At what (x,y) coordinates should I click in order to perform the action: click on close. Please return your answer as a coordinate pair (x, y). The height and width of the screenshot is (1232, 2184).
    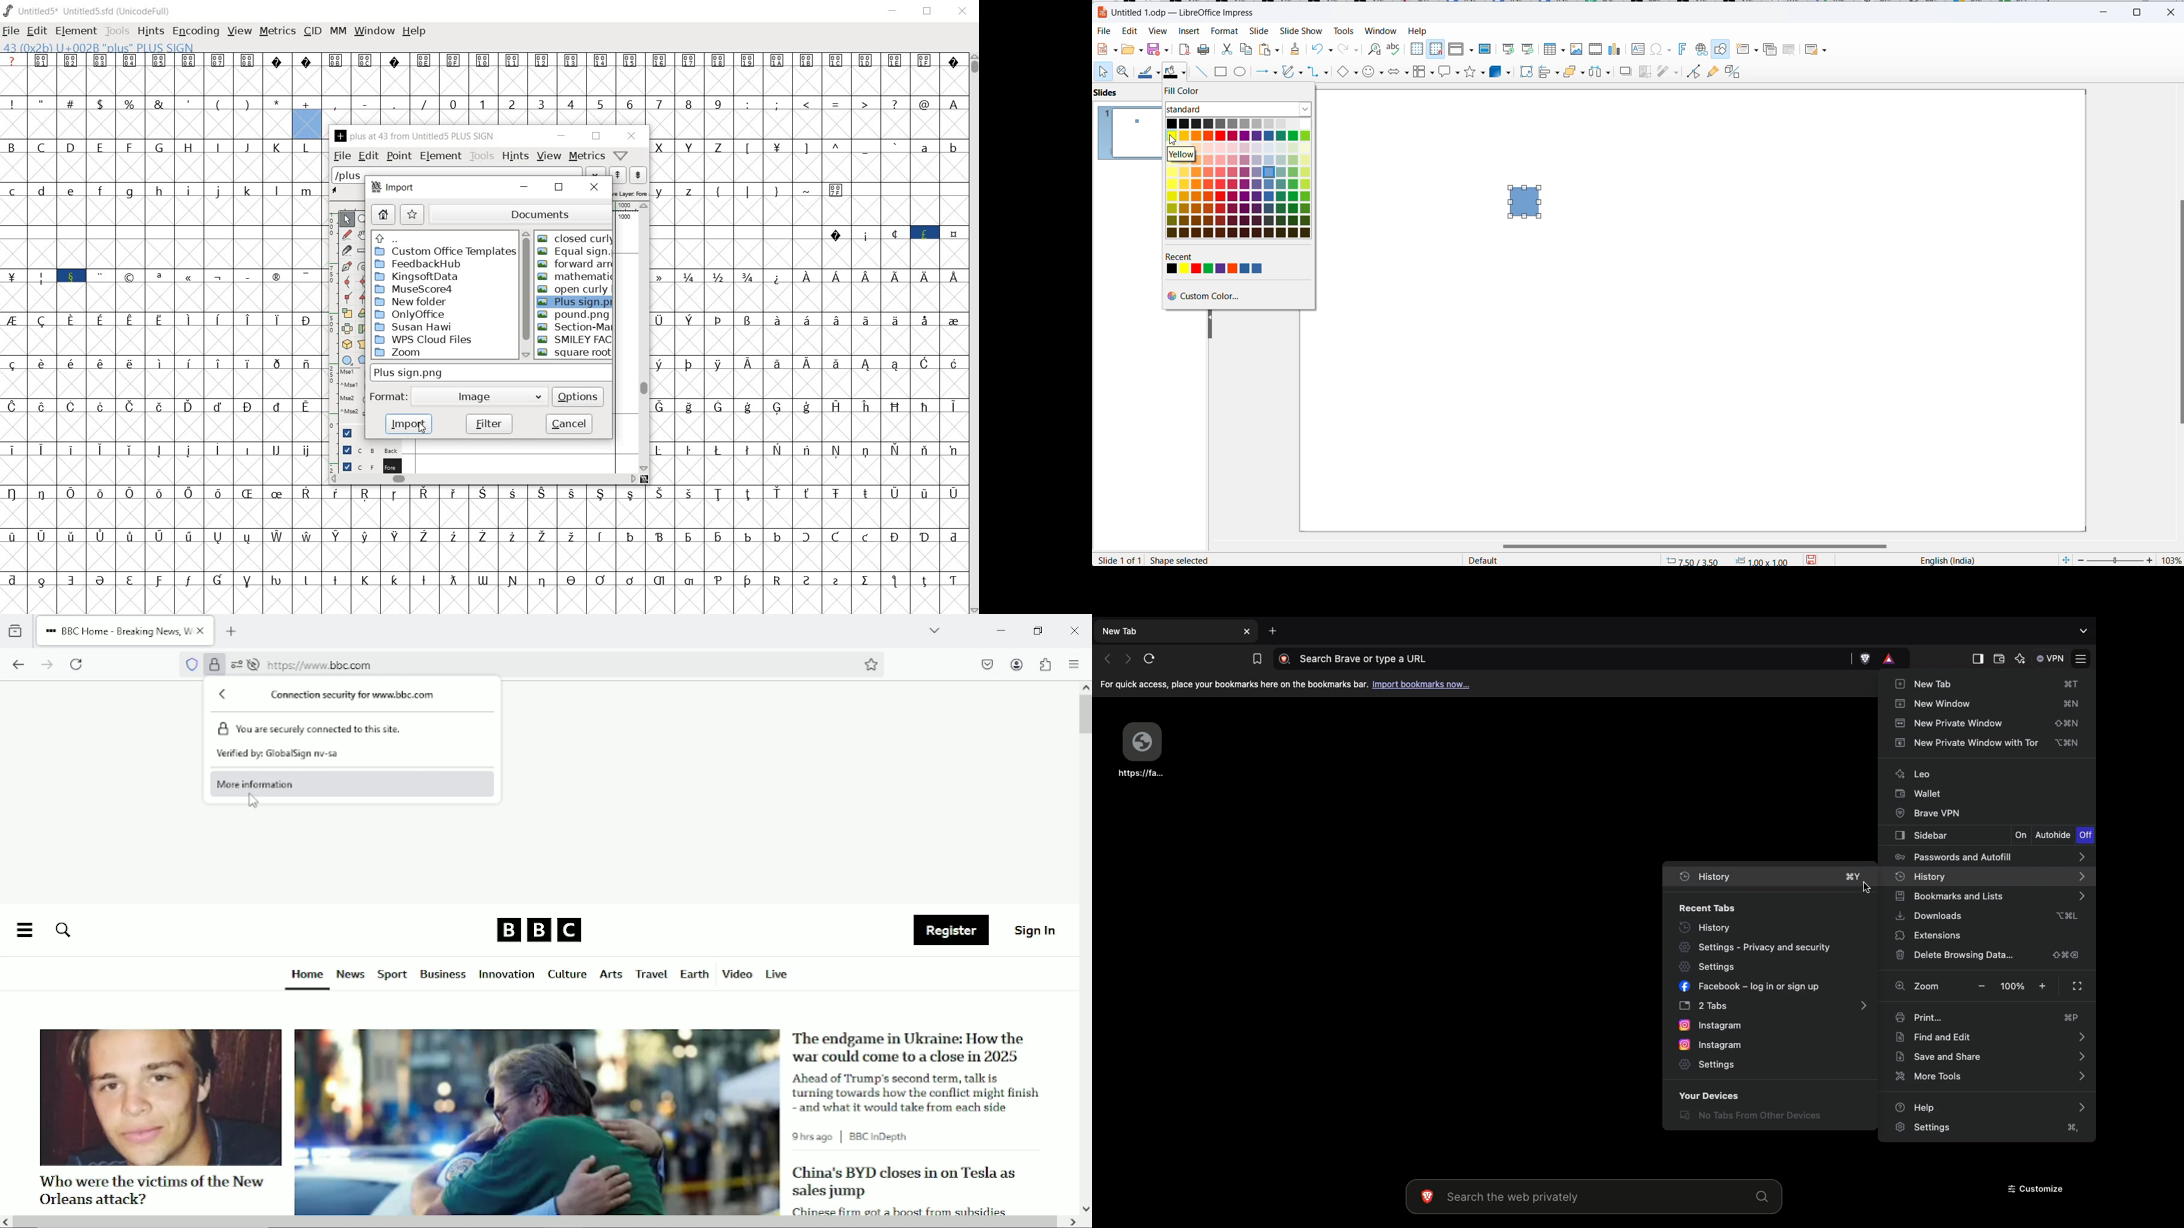
    Looking at the image, I should click on (2171, 12).